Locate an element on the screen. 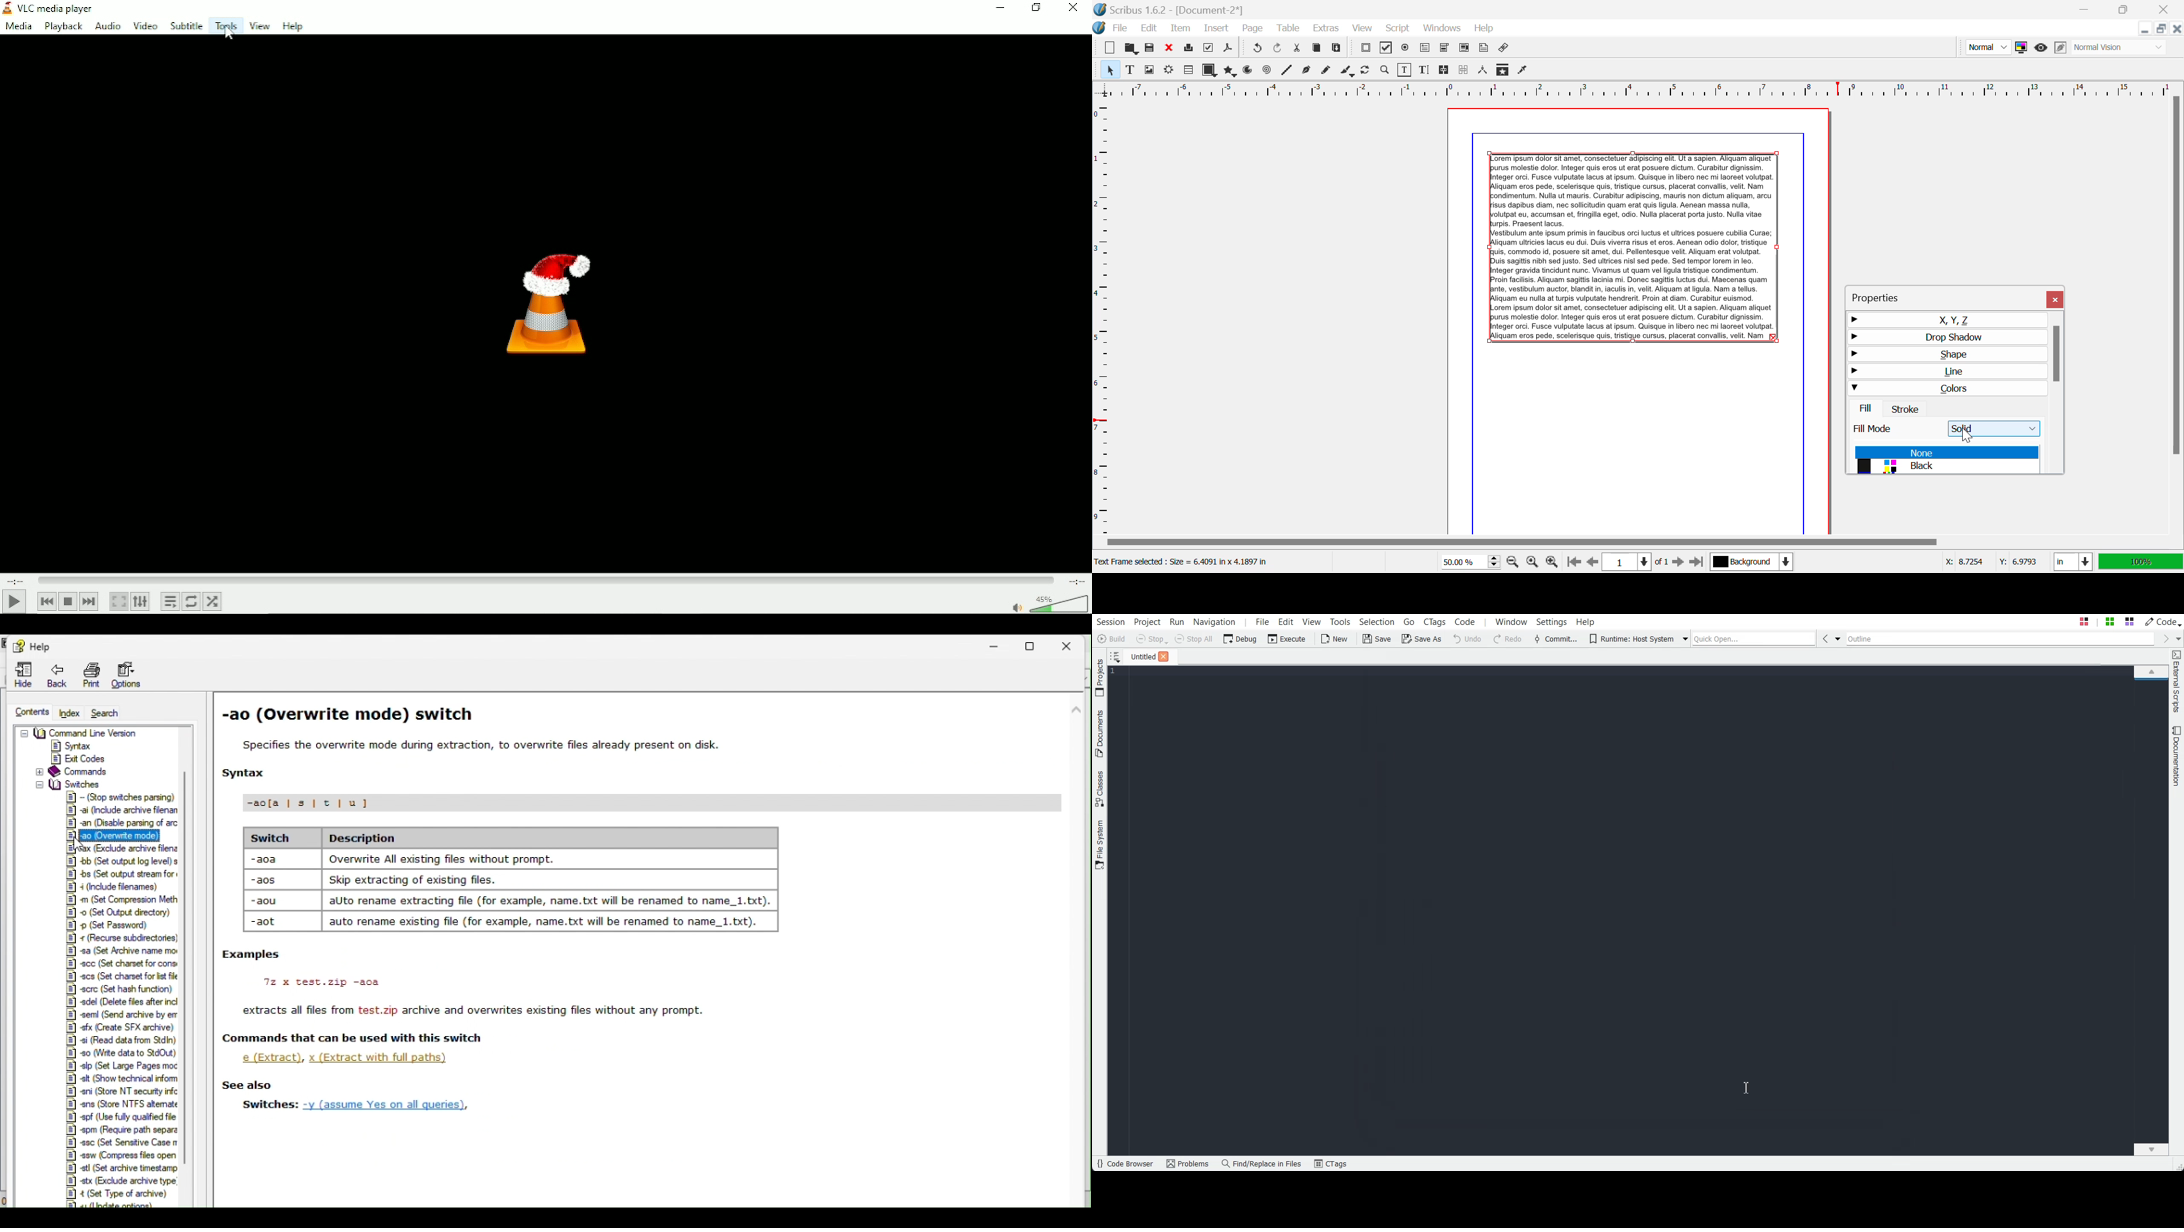  8] bs (Set output stream for is located at coordinates (121, 873).